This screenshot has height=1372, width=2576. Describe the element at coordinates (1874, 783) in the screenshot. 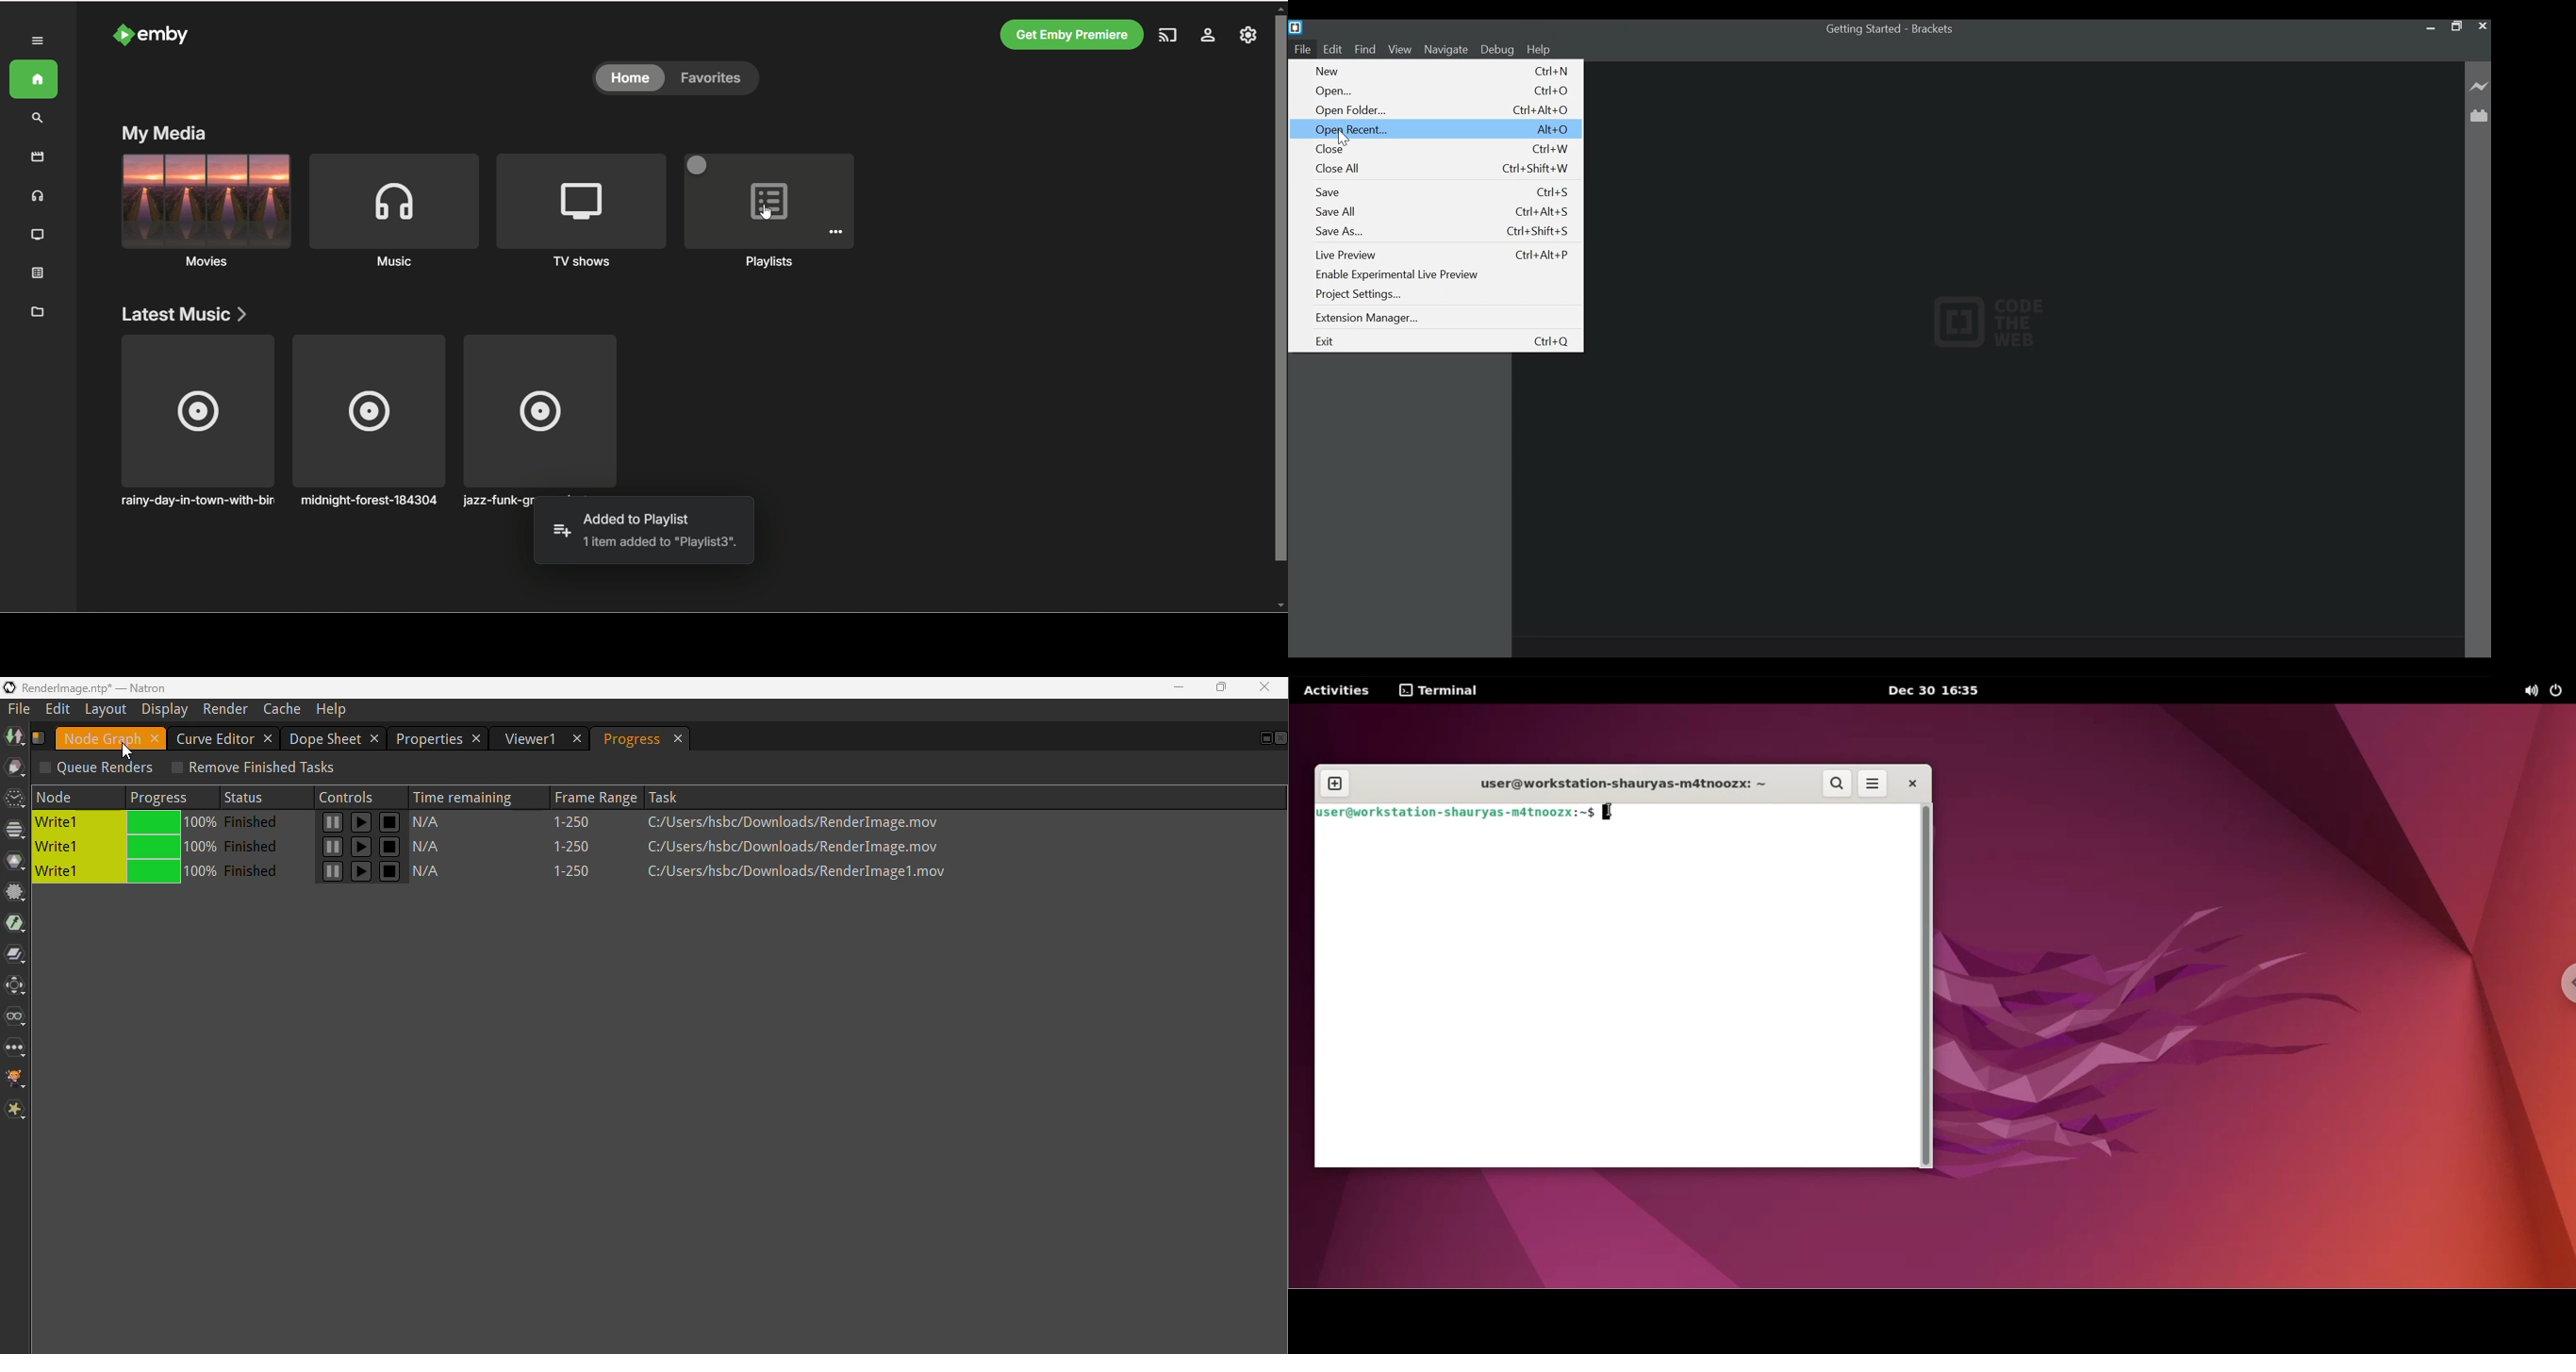

I see `more options` at that location.